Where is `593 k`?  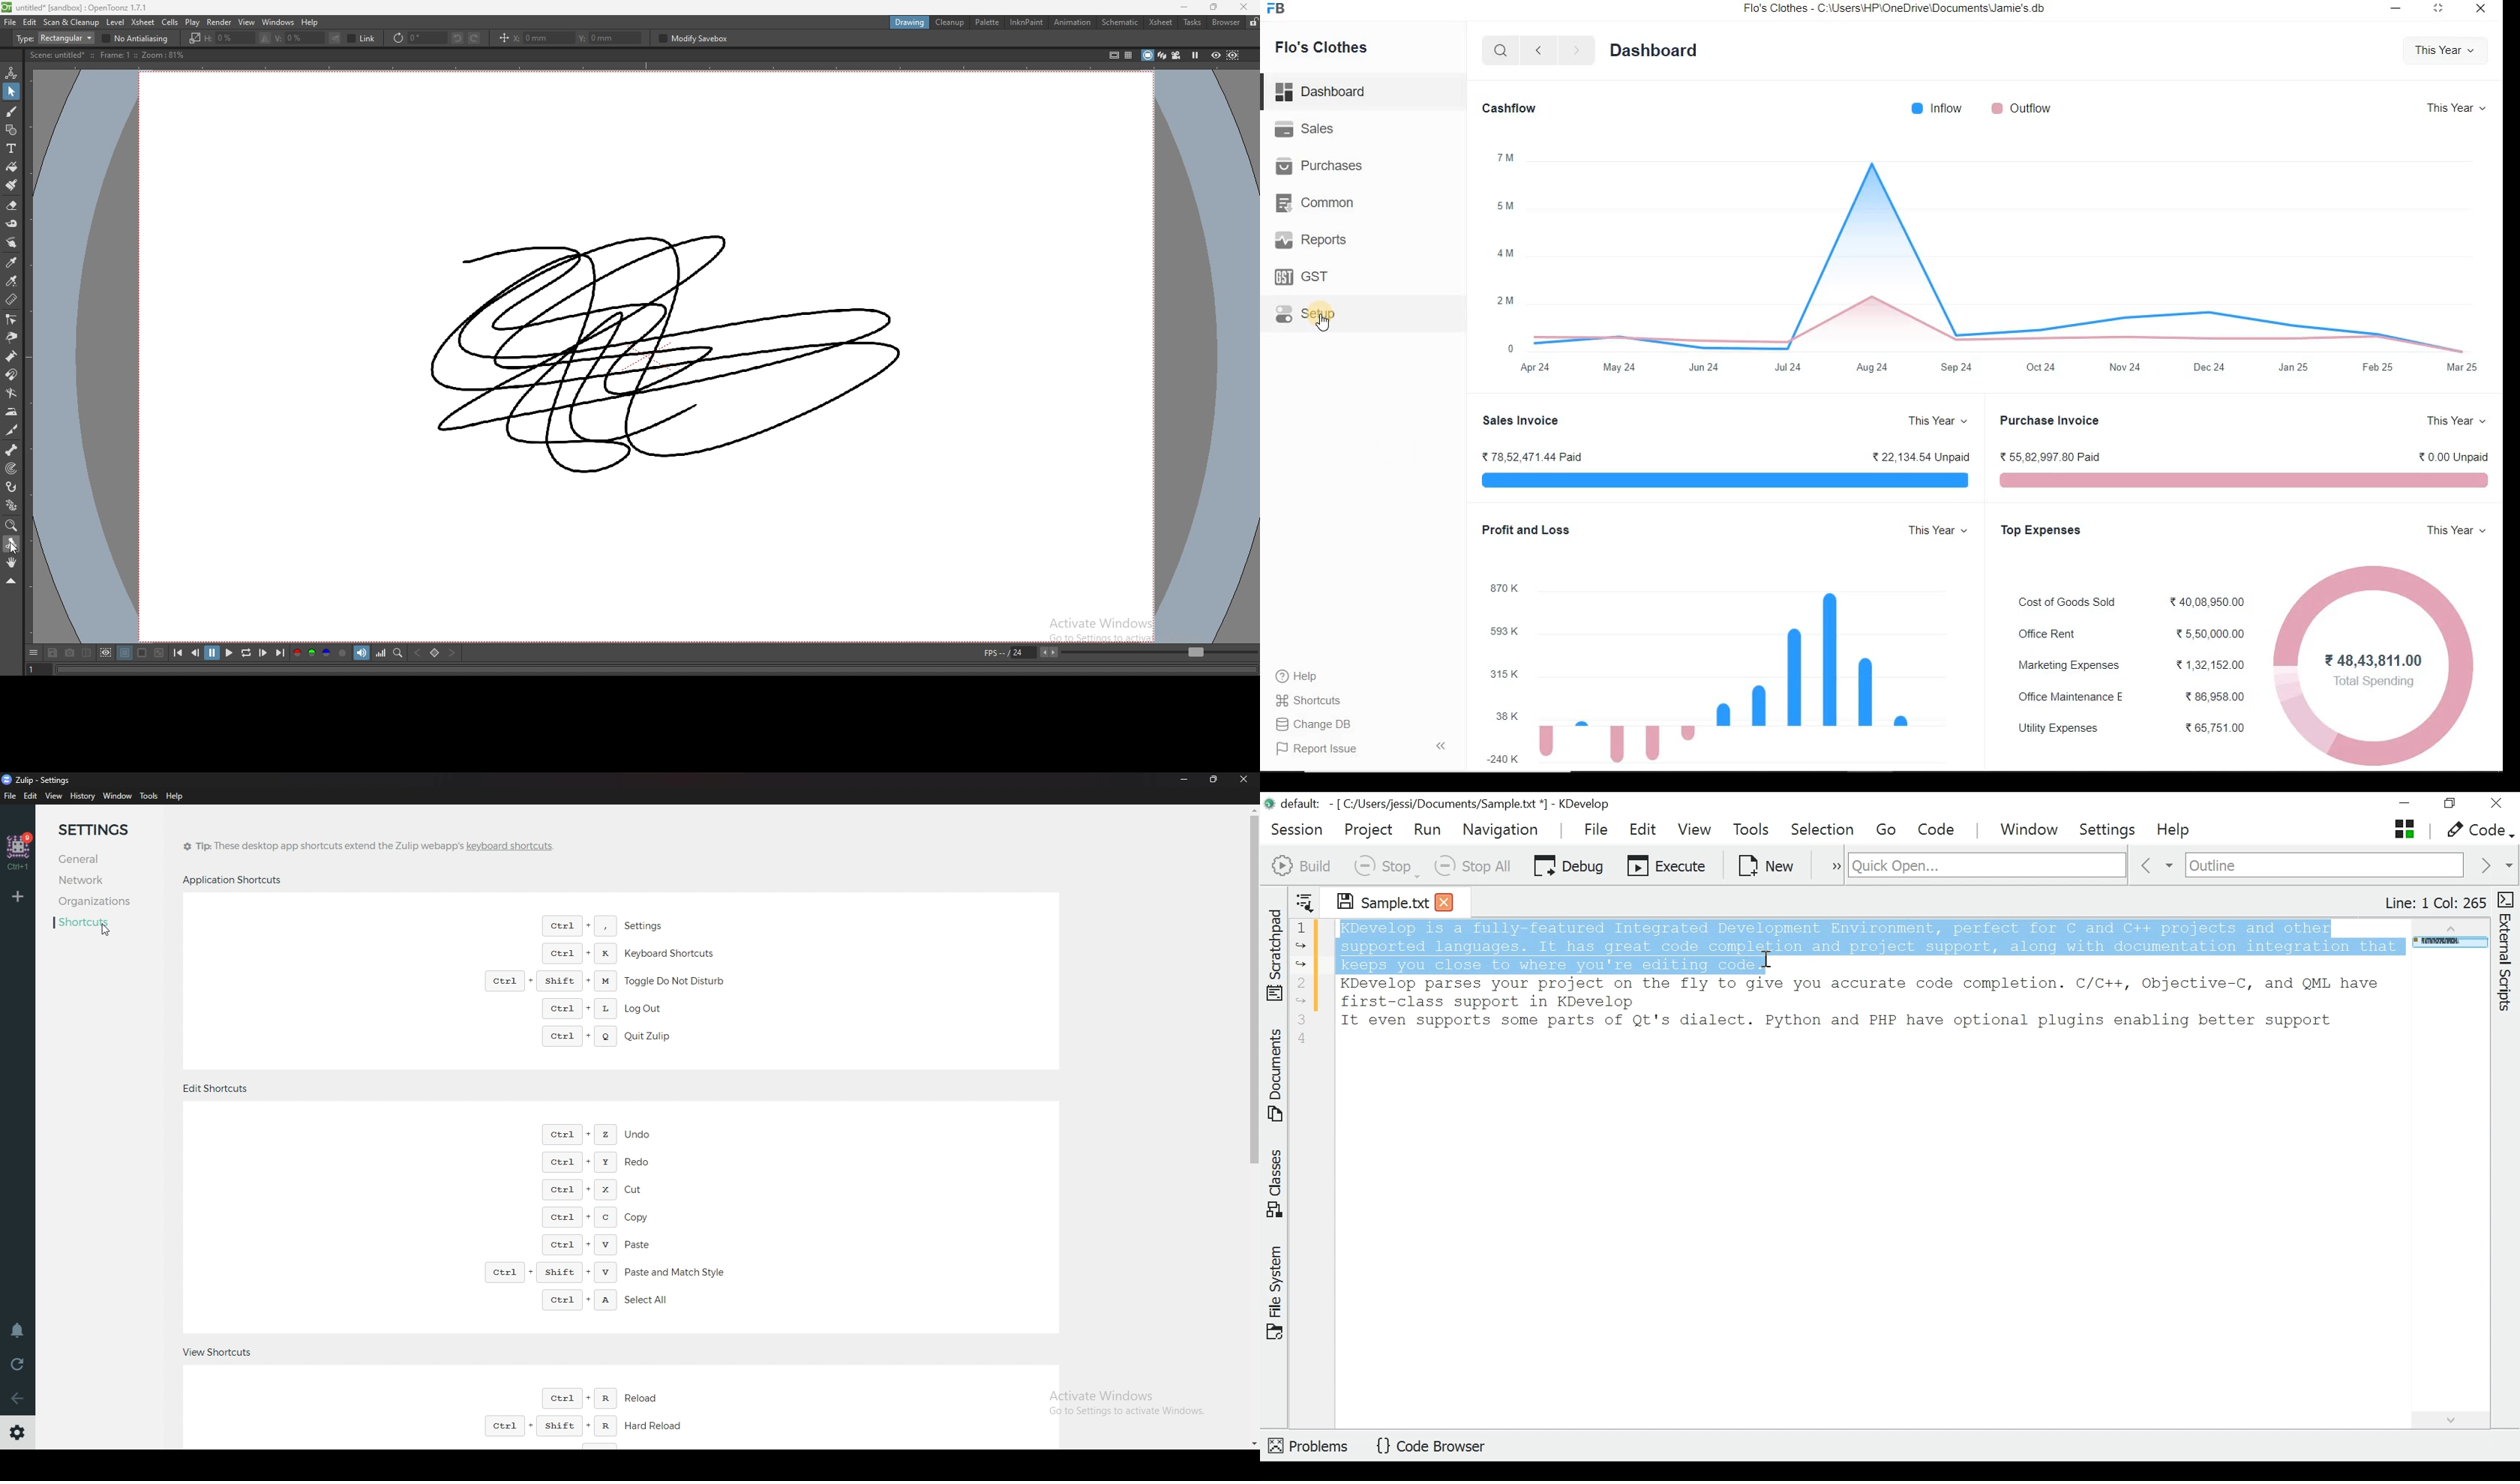
593 k is located at coordinates (1503, 633).